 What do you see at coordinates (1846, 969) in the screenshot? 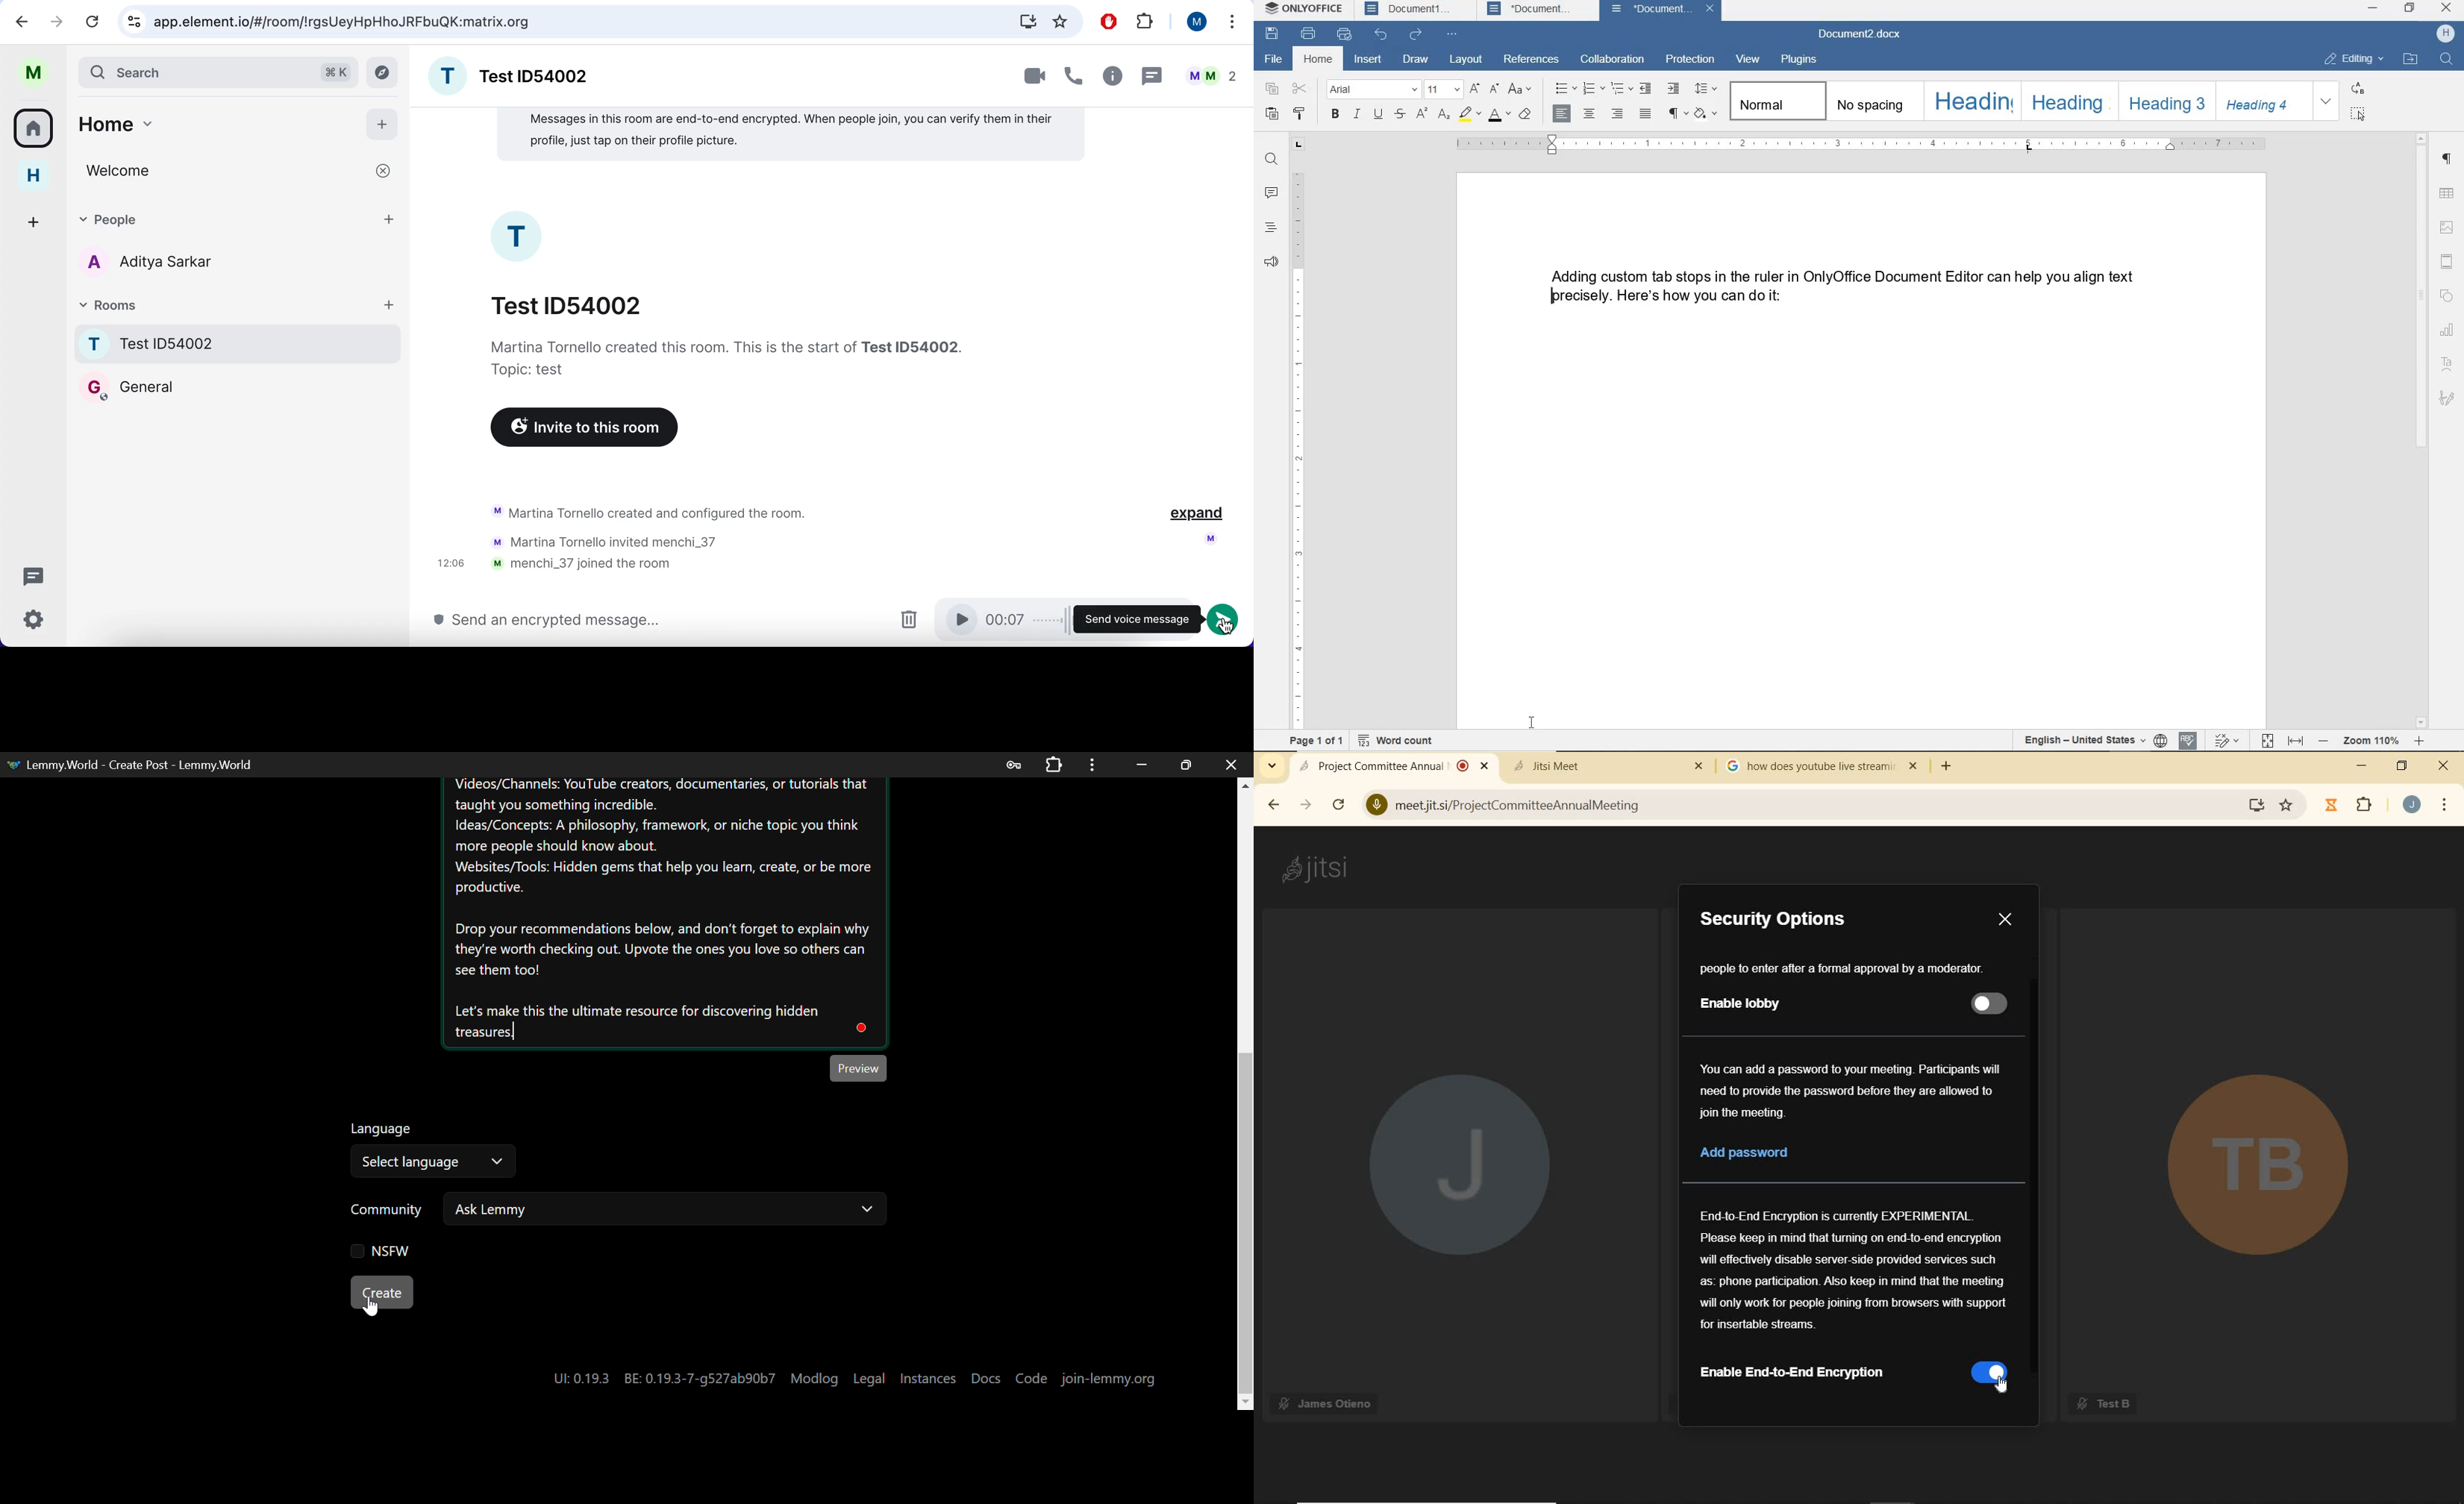
I see `people to enter after a formal approval by a moderator.` at bounding box center [1846, 969].